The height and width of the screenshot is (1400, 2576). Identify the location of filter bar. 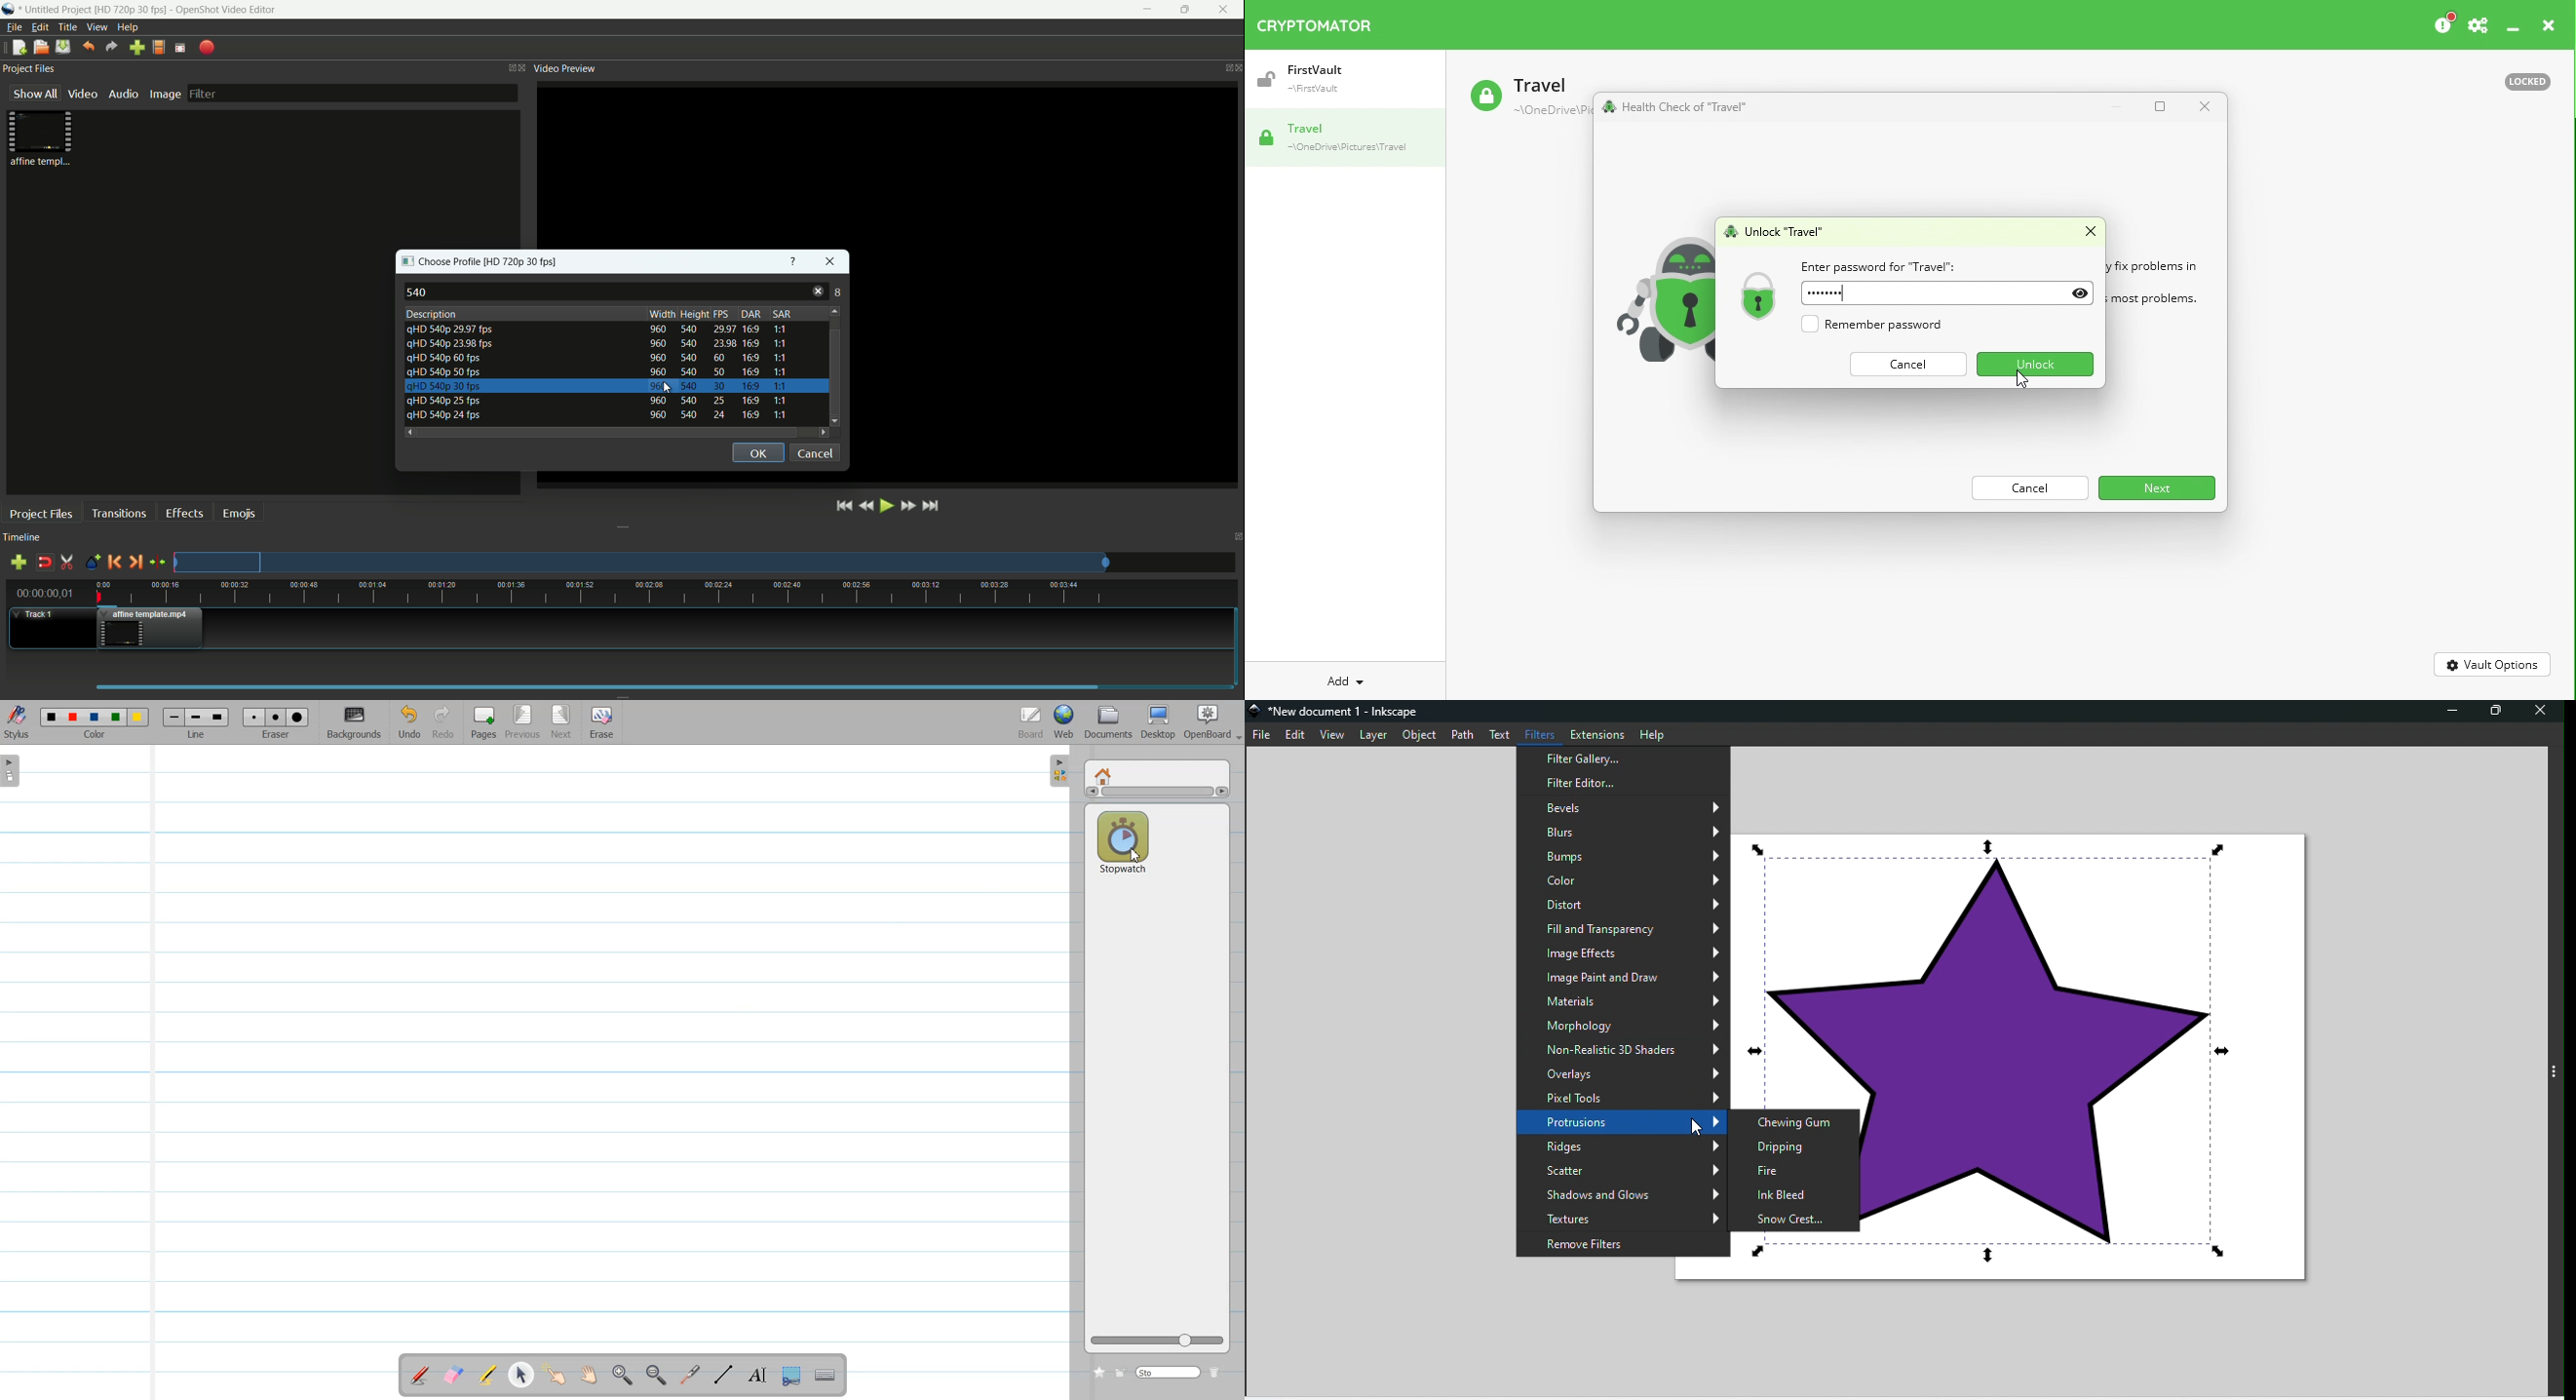
(353, 93).